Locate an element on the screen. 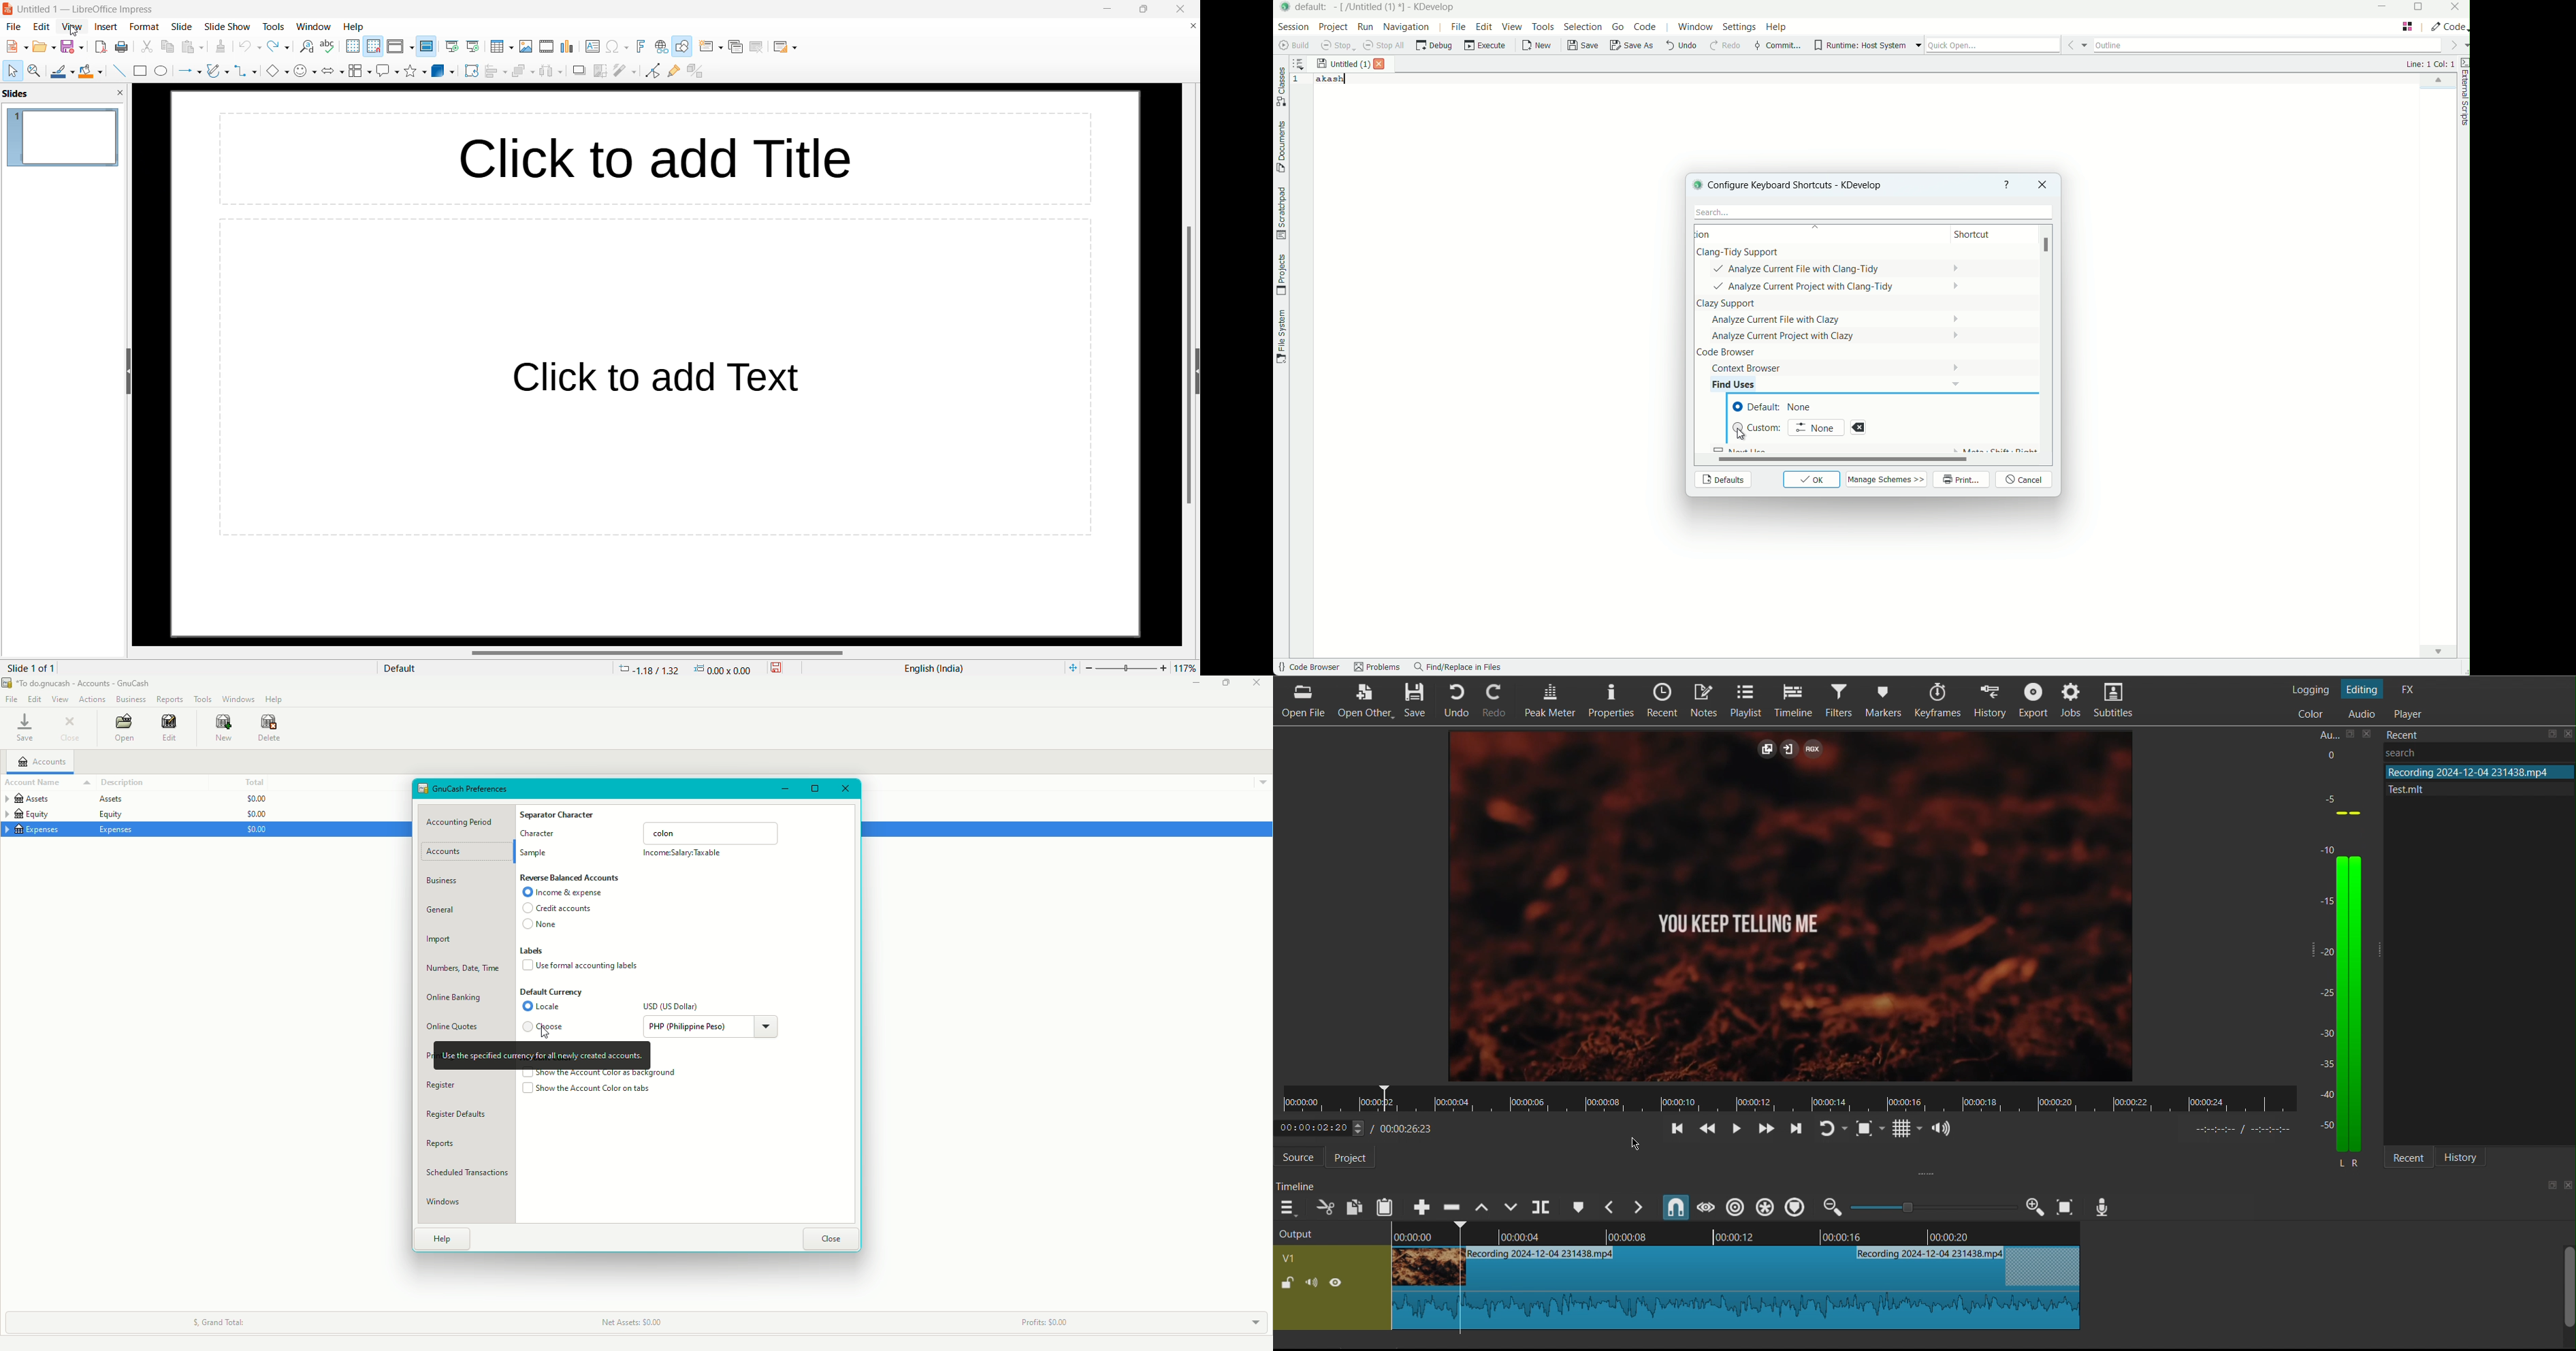 This screenshot has height=1372, width=2576. format is located at coordinates (144, 28).